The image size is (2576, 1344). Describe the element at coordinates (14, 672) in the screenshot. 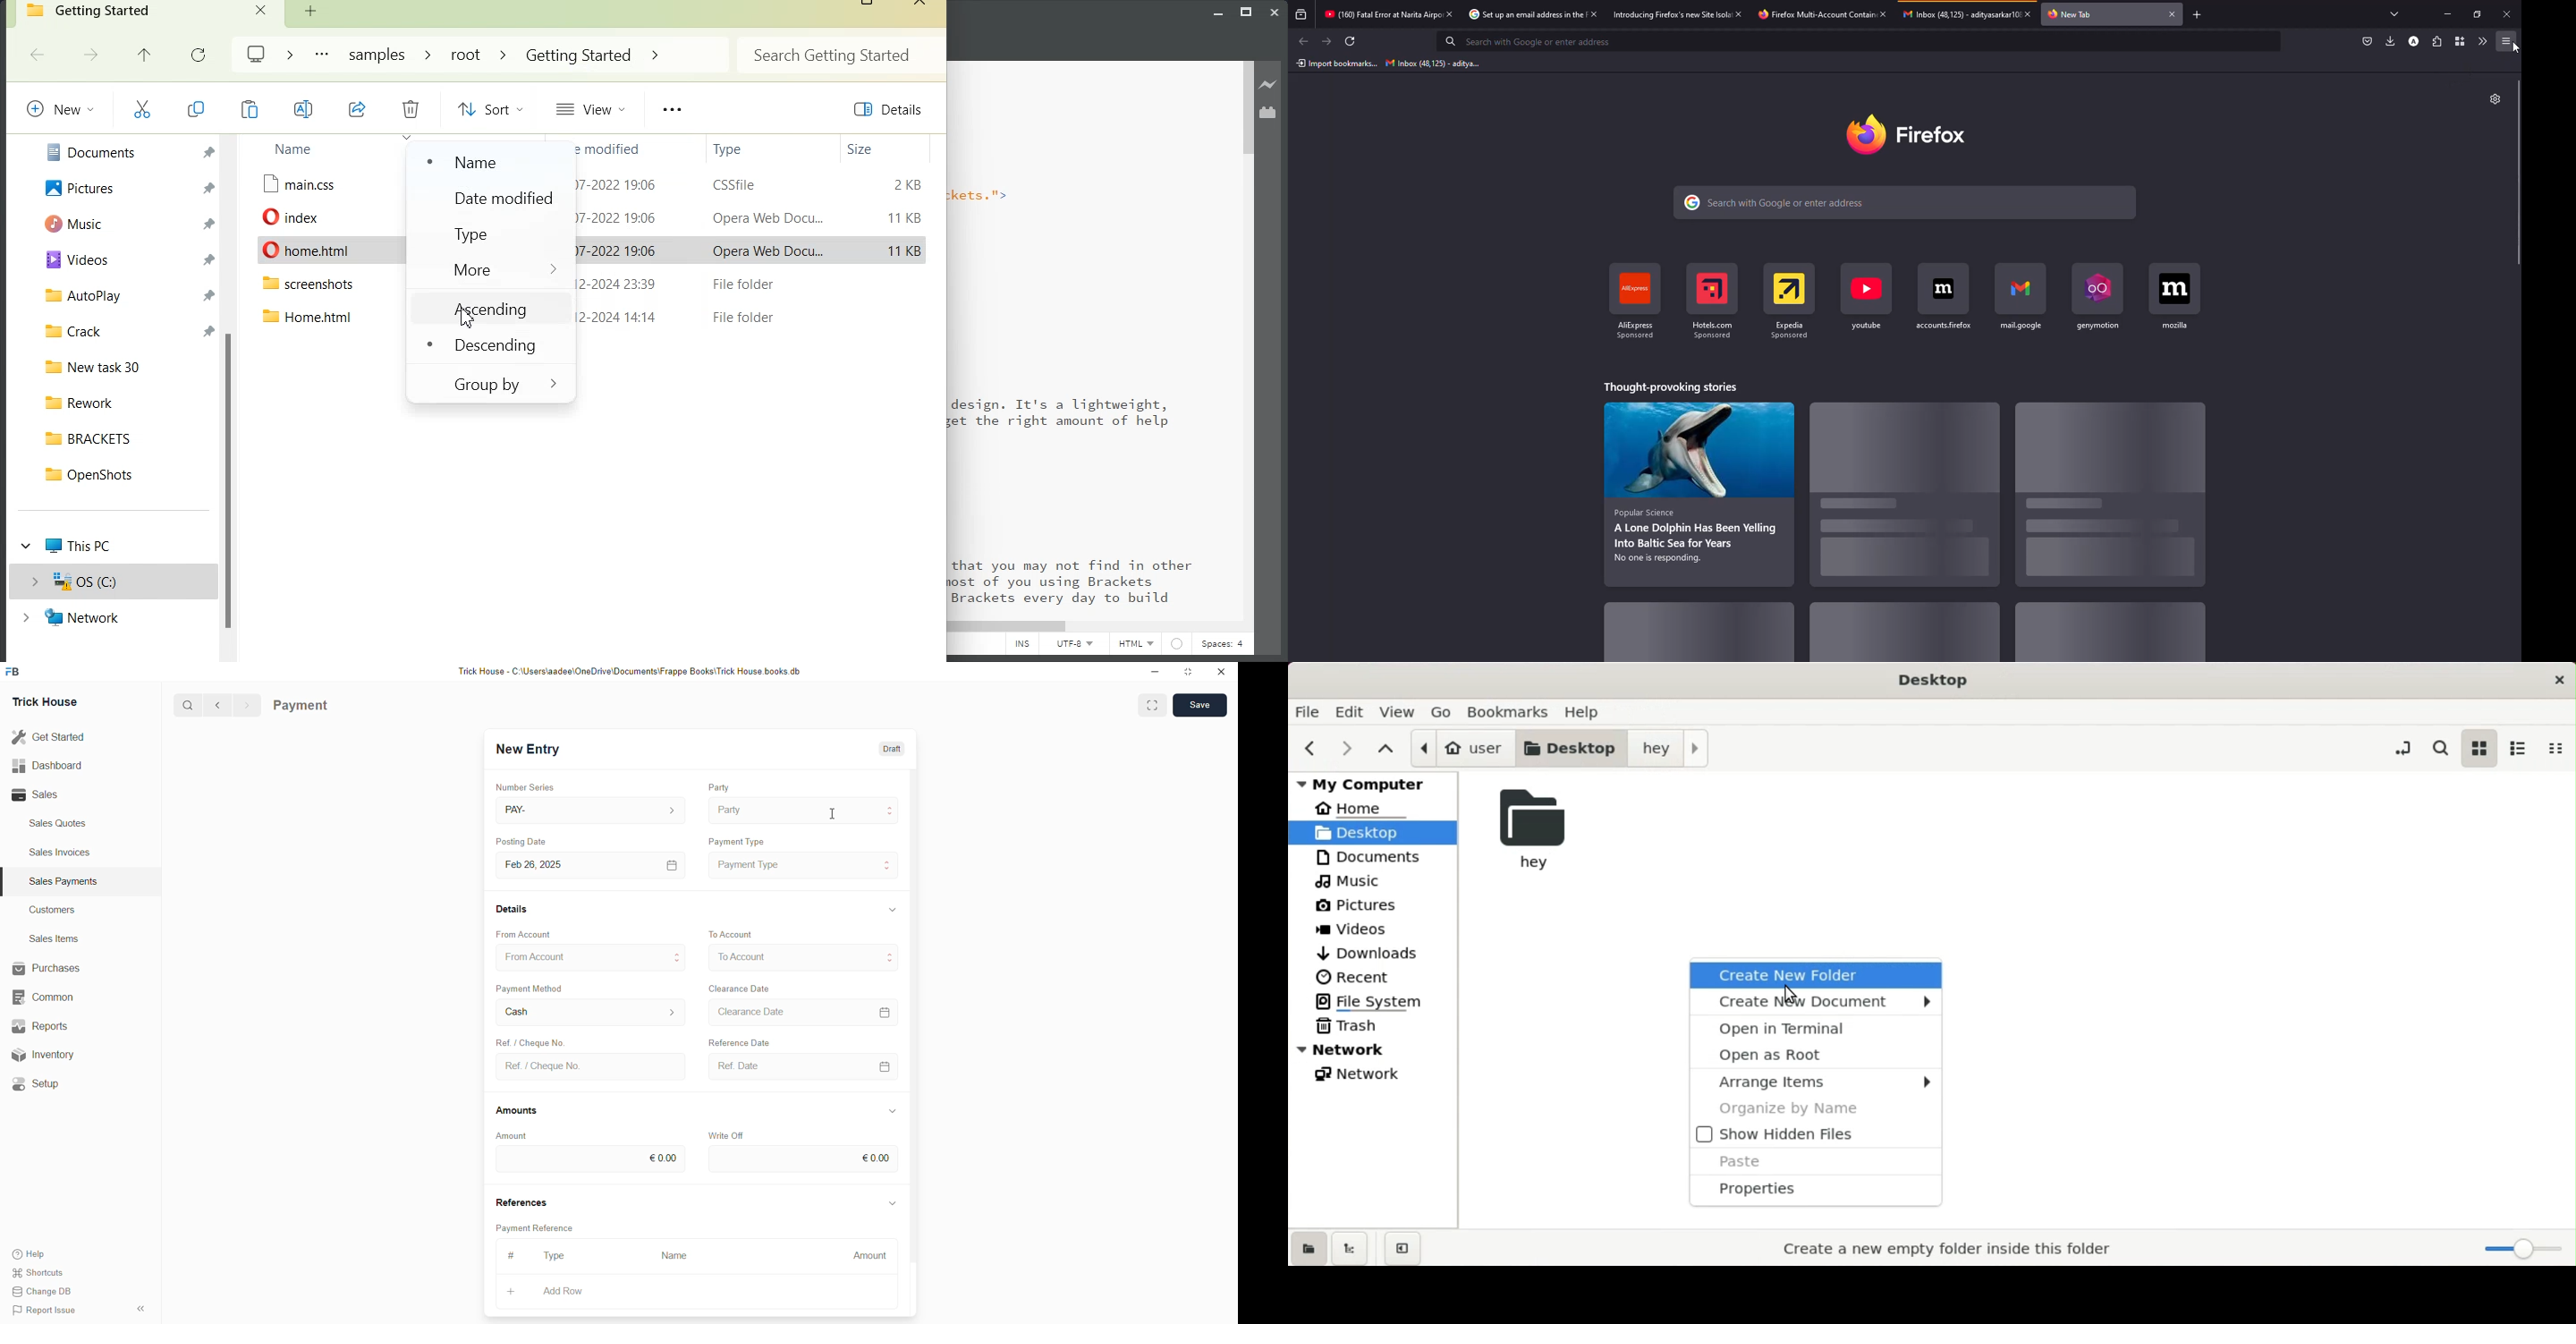

I see `logo` at that location.